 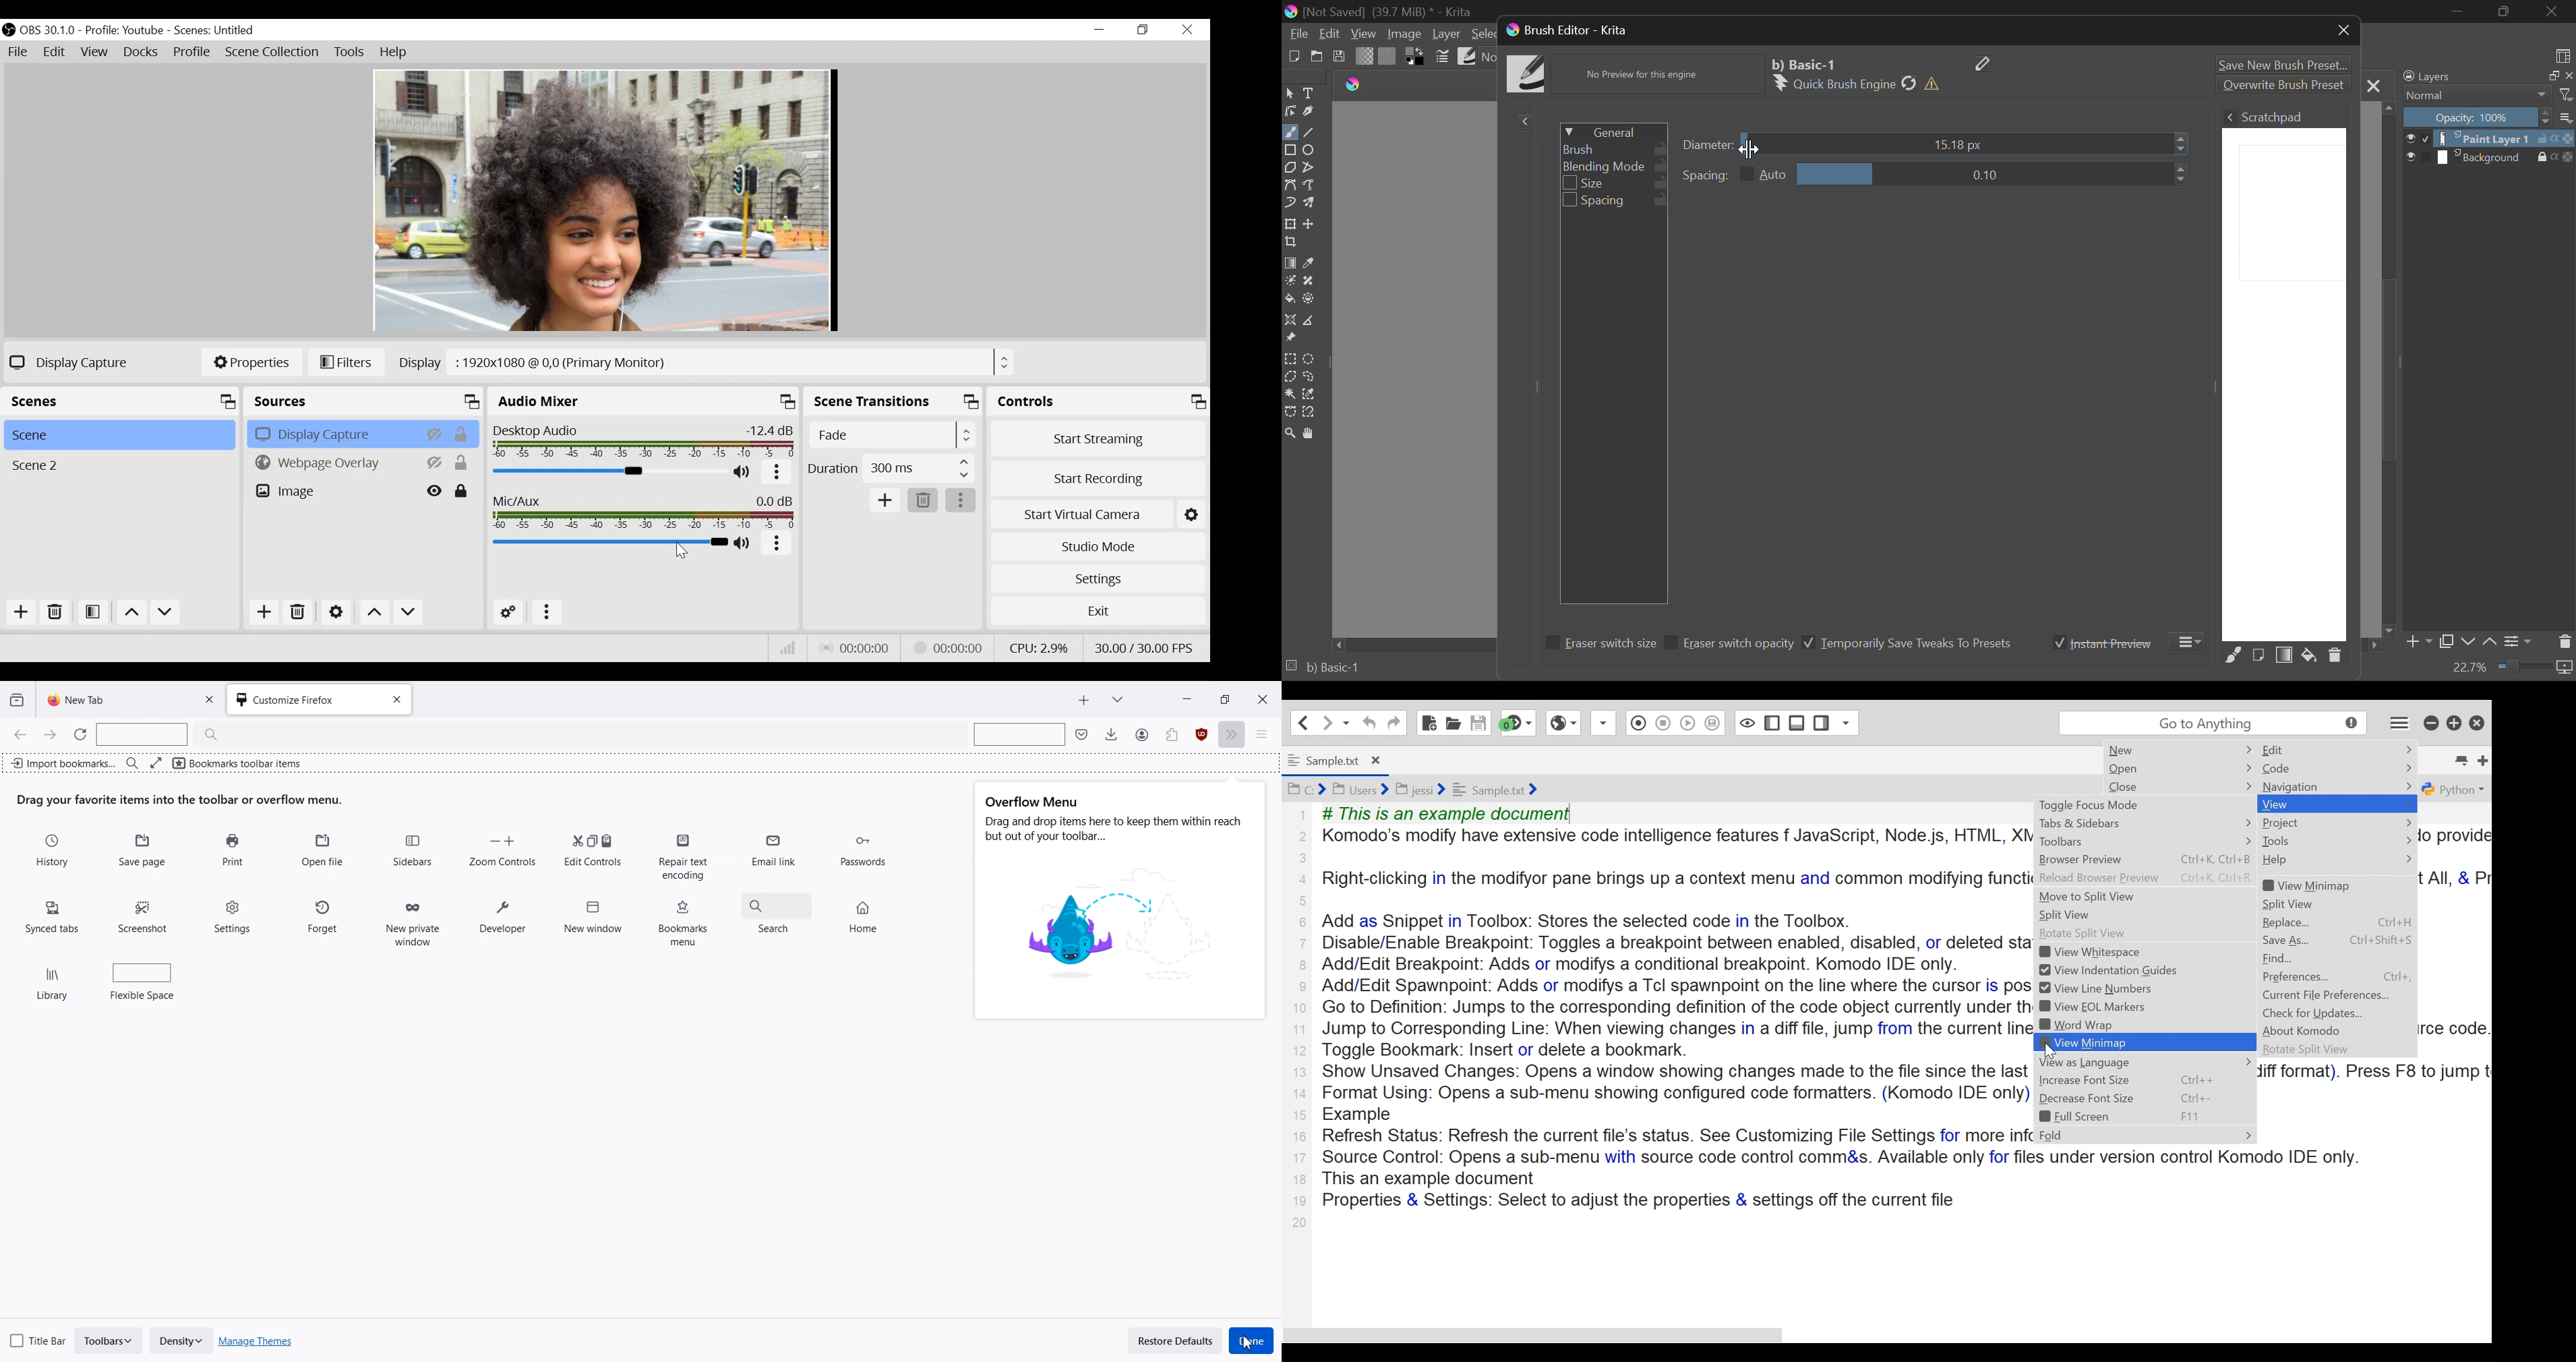 What do you see at coordinates (2145, 878) in the screenshot?
I see `Reload Browser Preview` at bounding box center [2145, 878].